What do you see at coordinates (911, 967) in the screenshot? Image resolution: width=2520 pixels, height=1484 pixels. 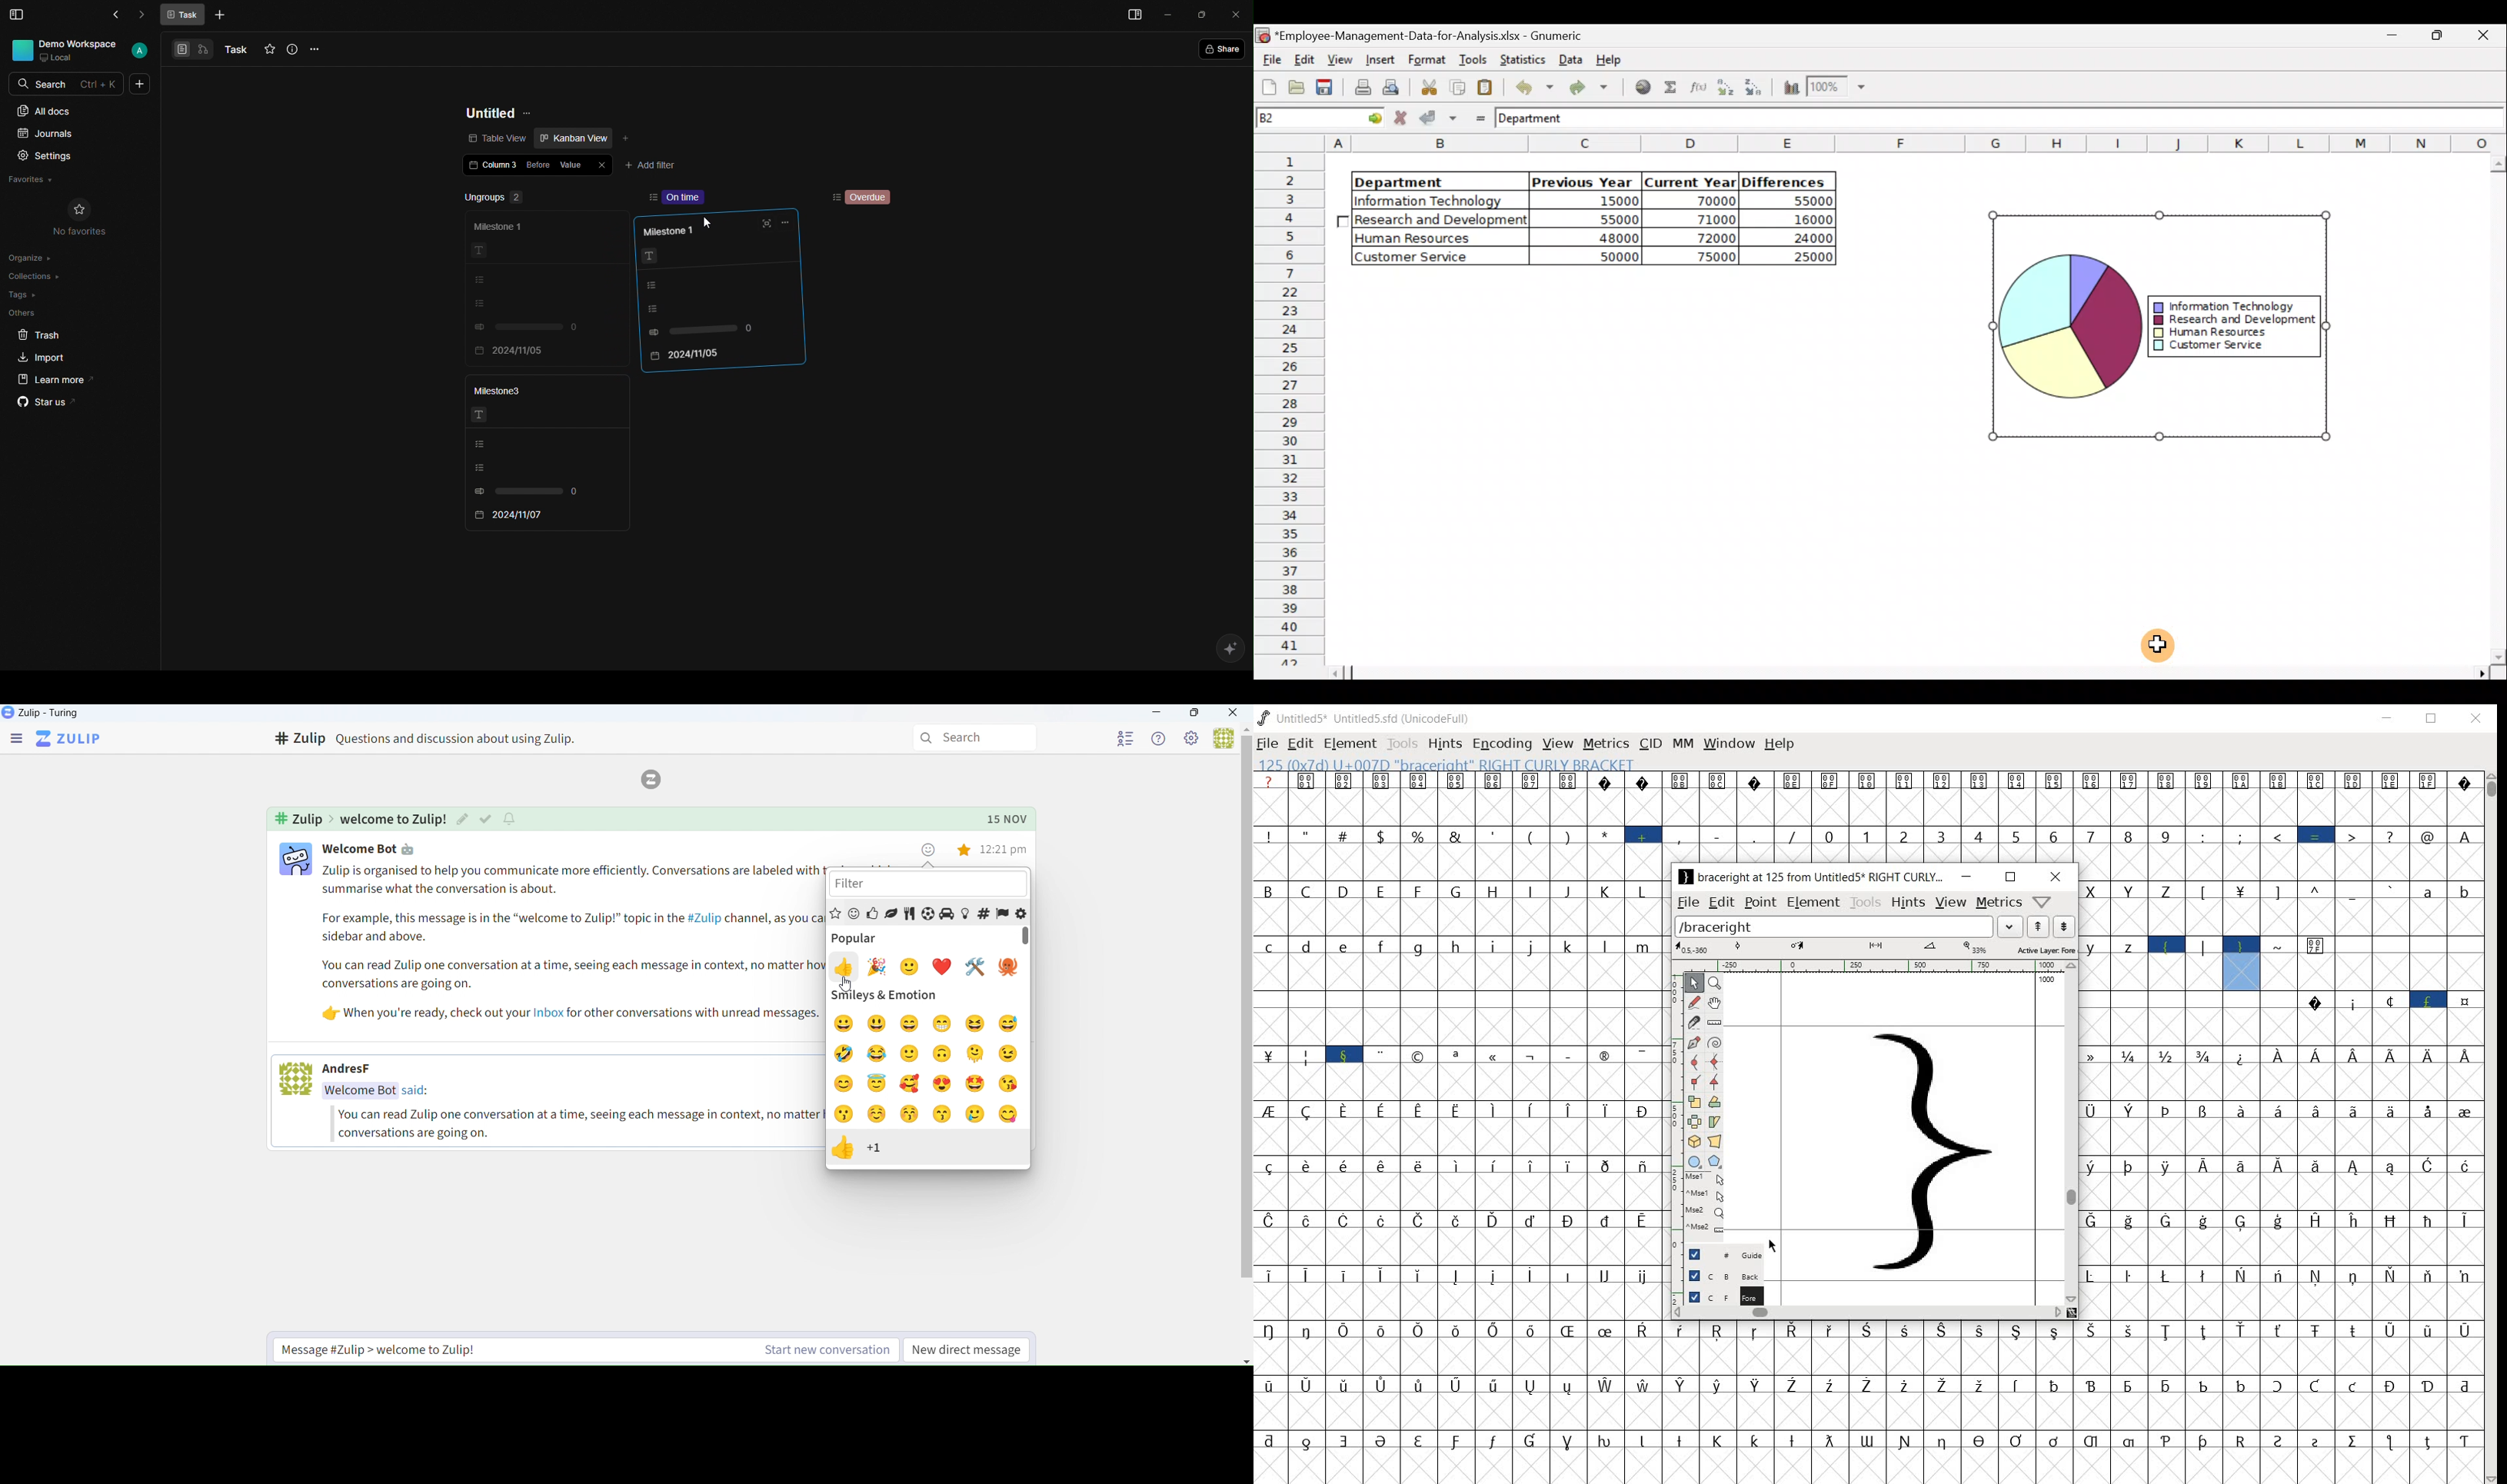 I see `smiling face` at bounding box center [911, 967].